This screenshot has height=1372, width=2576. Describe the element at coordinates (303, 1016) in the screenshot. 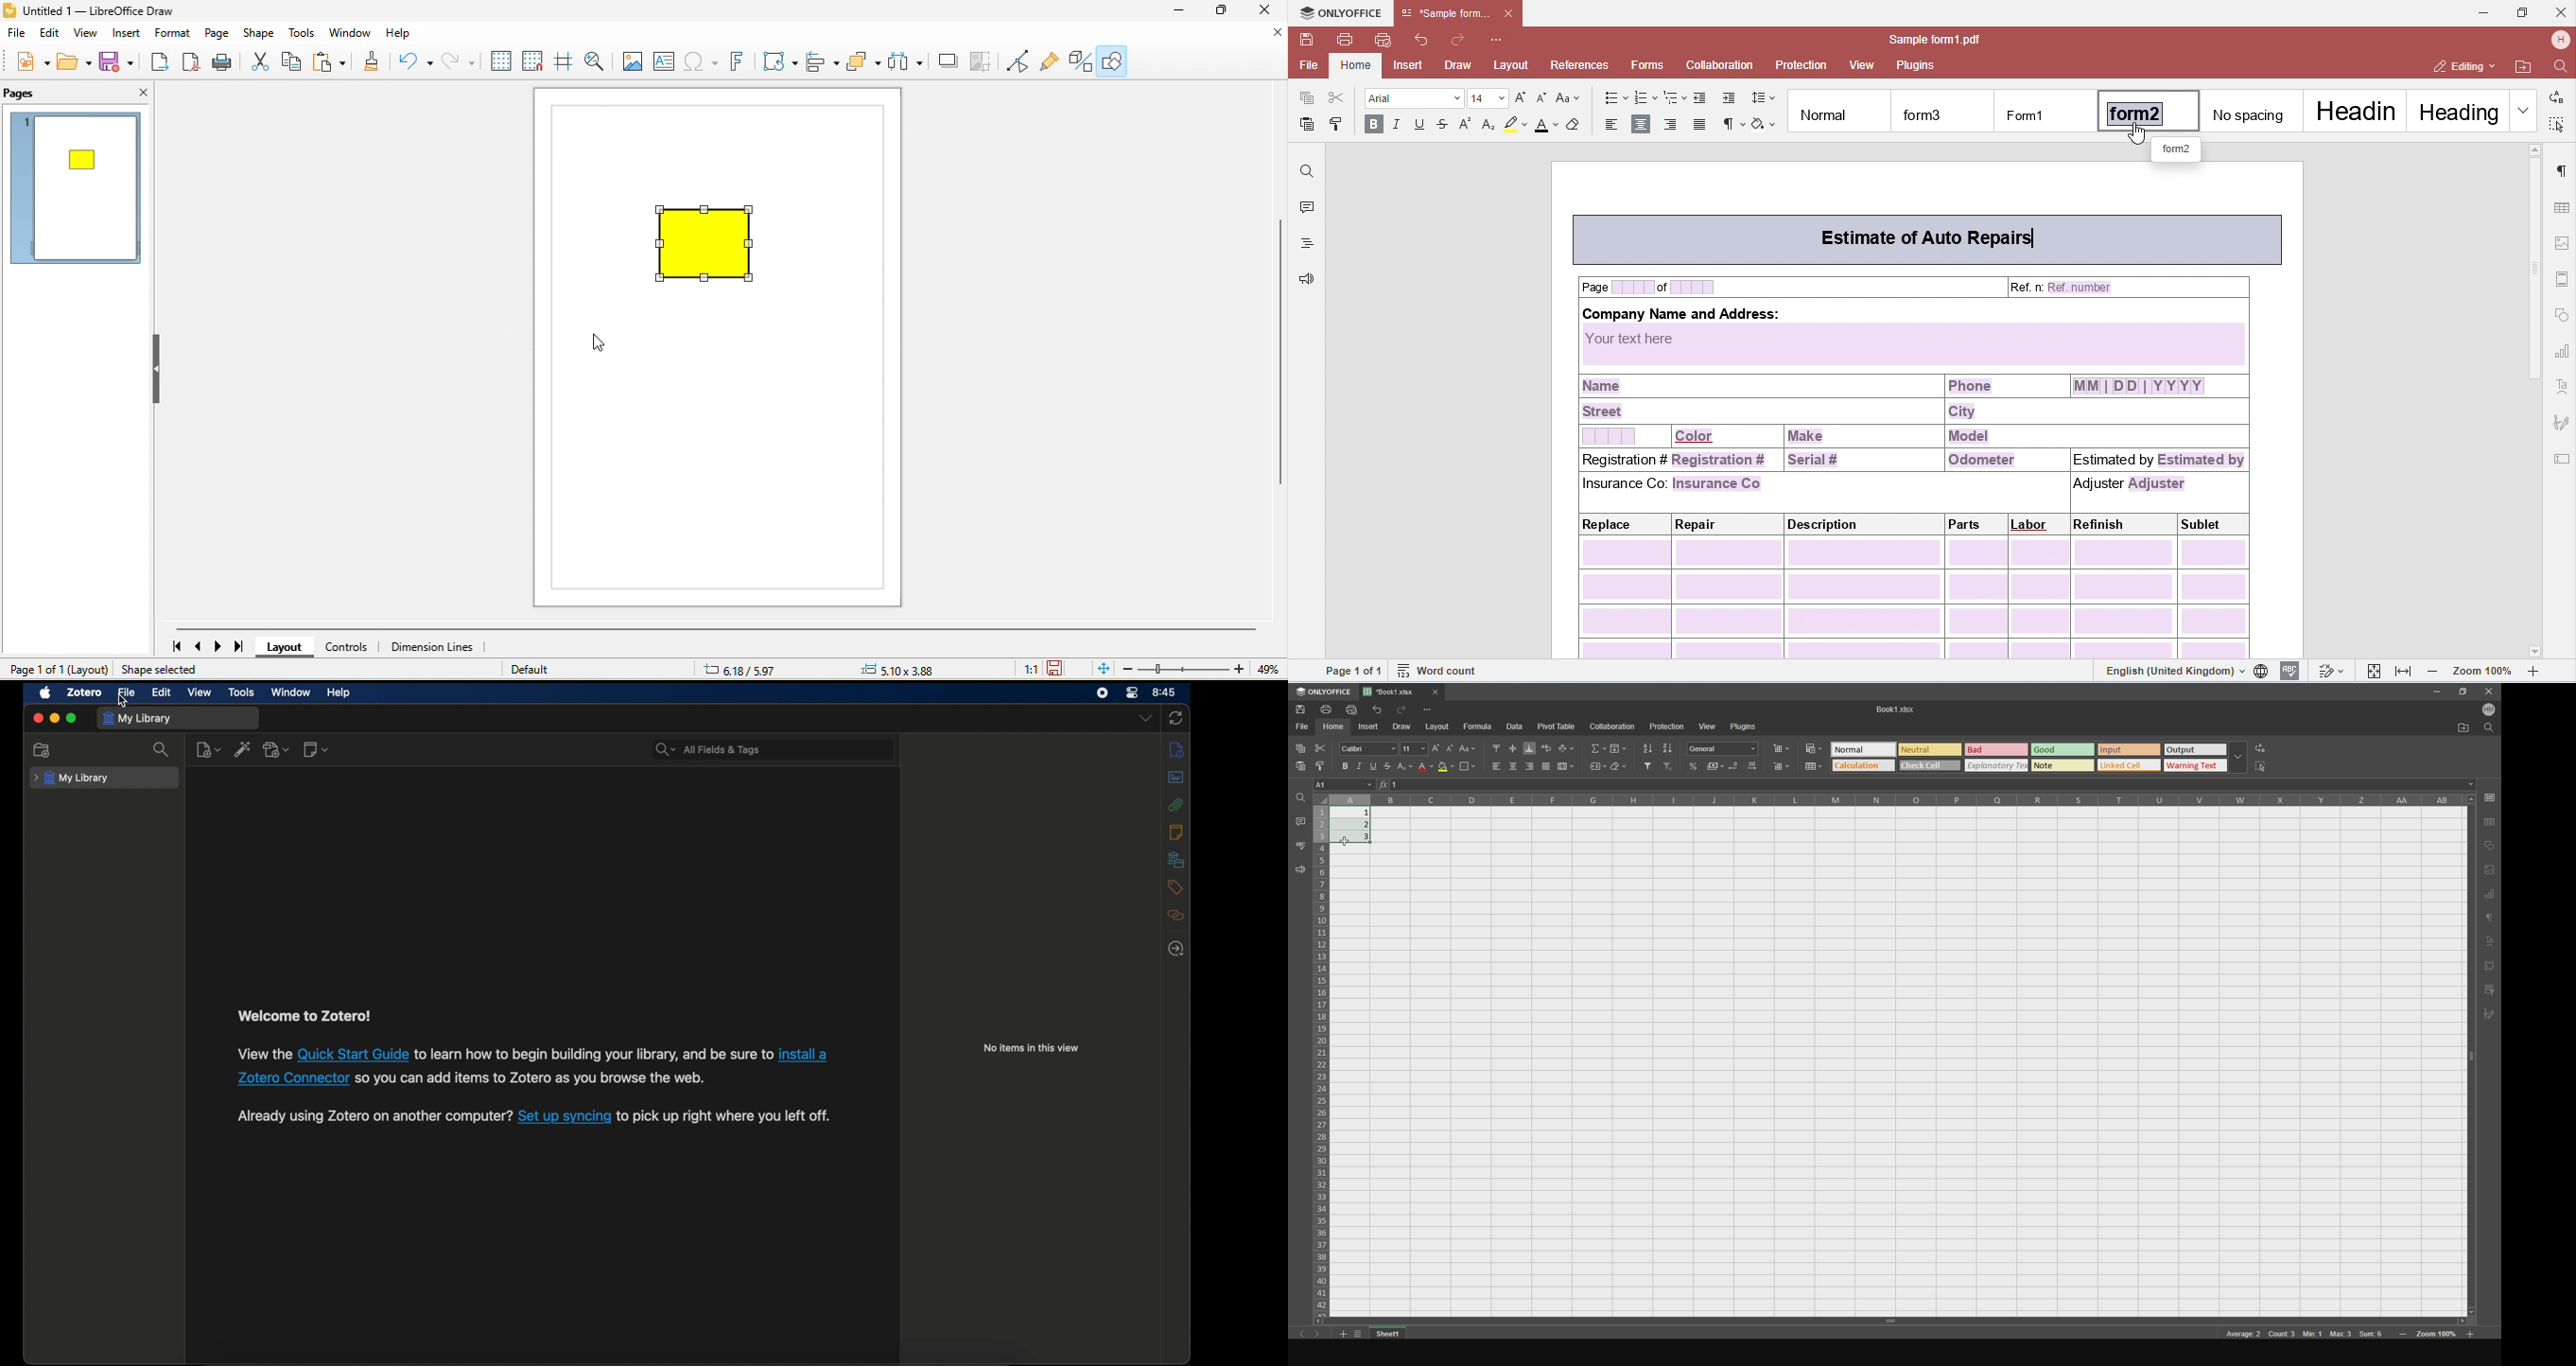

I see `welcome to zotero` at that location.